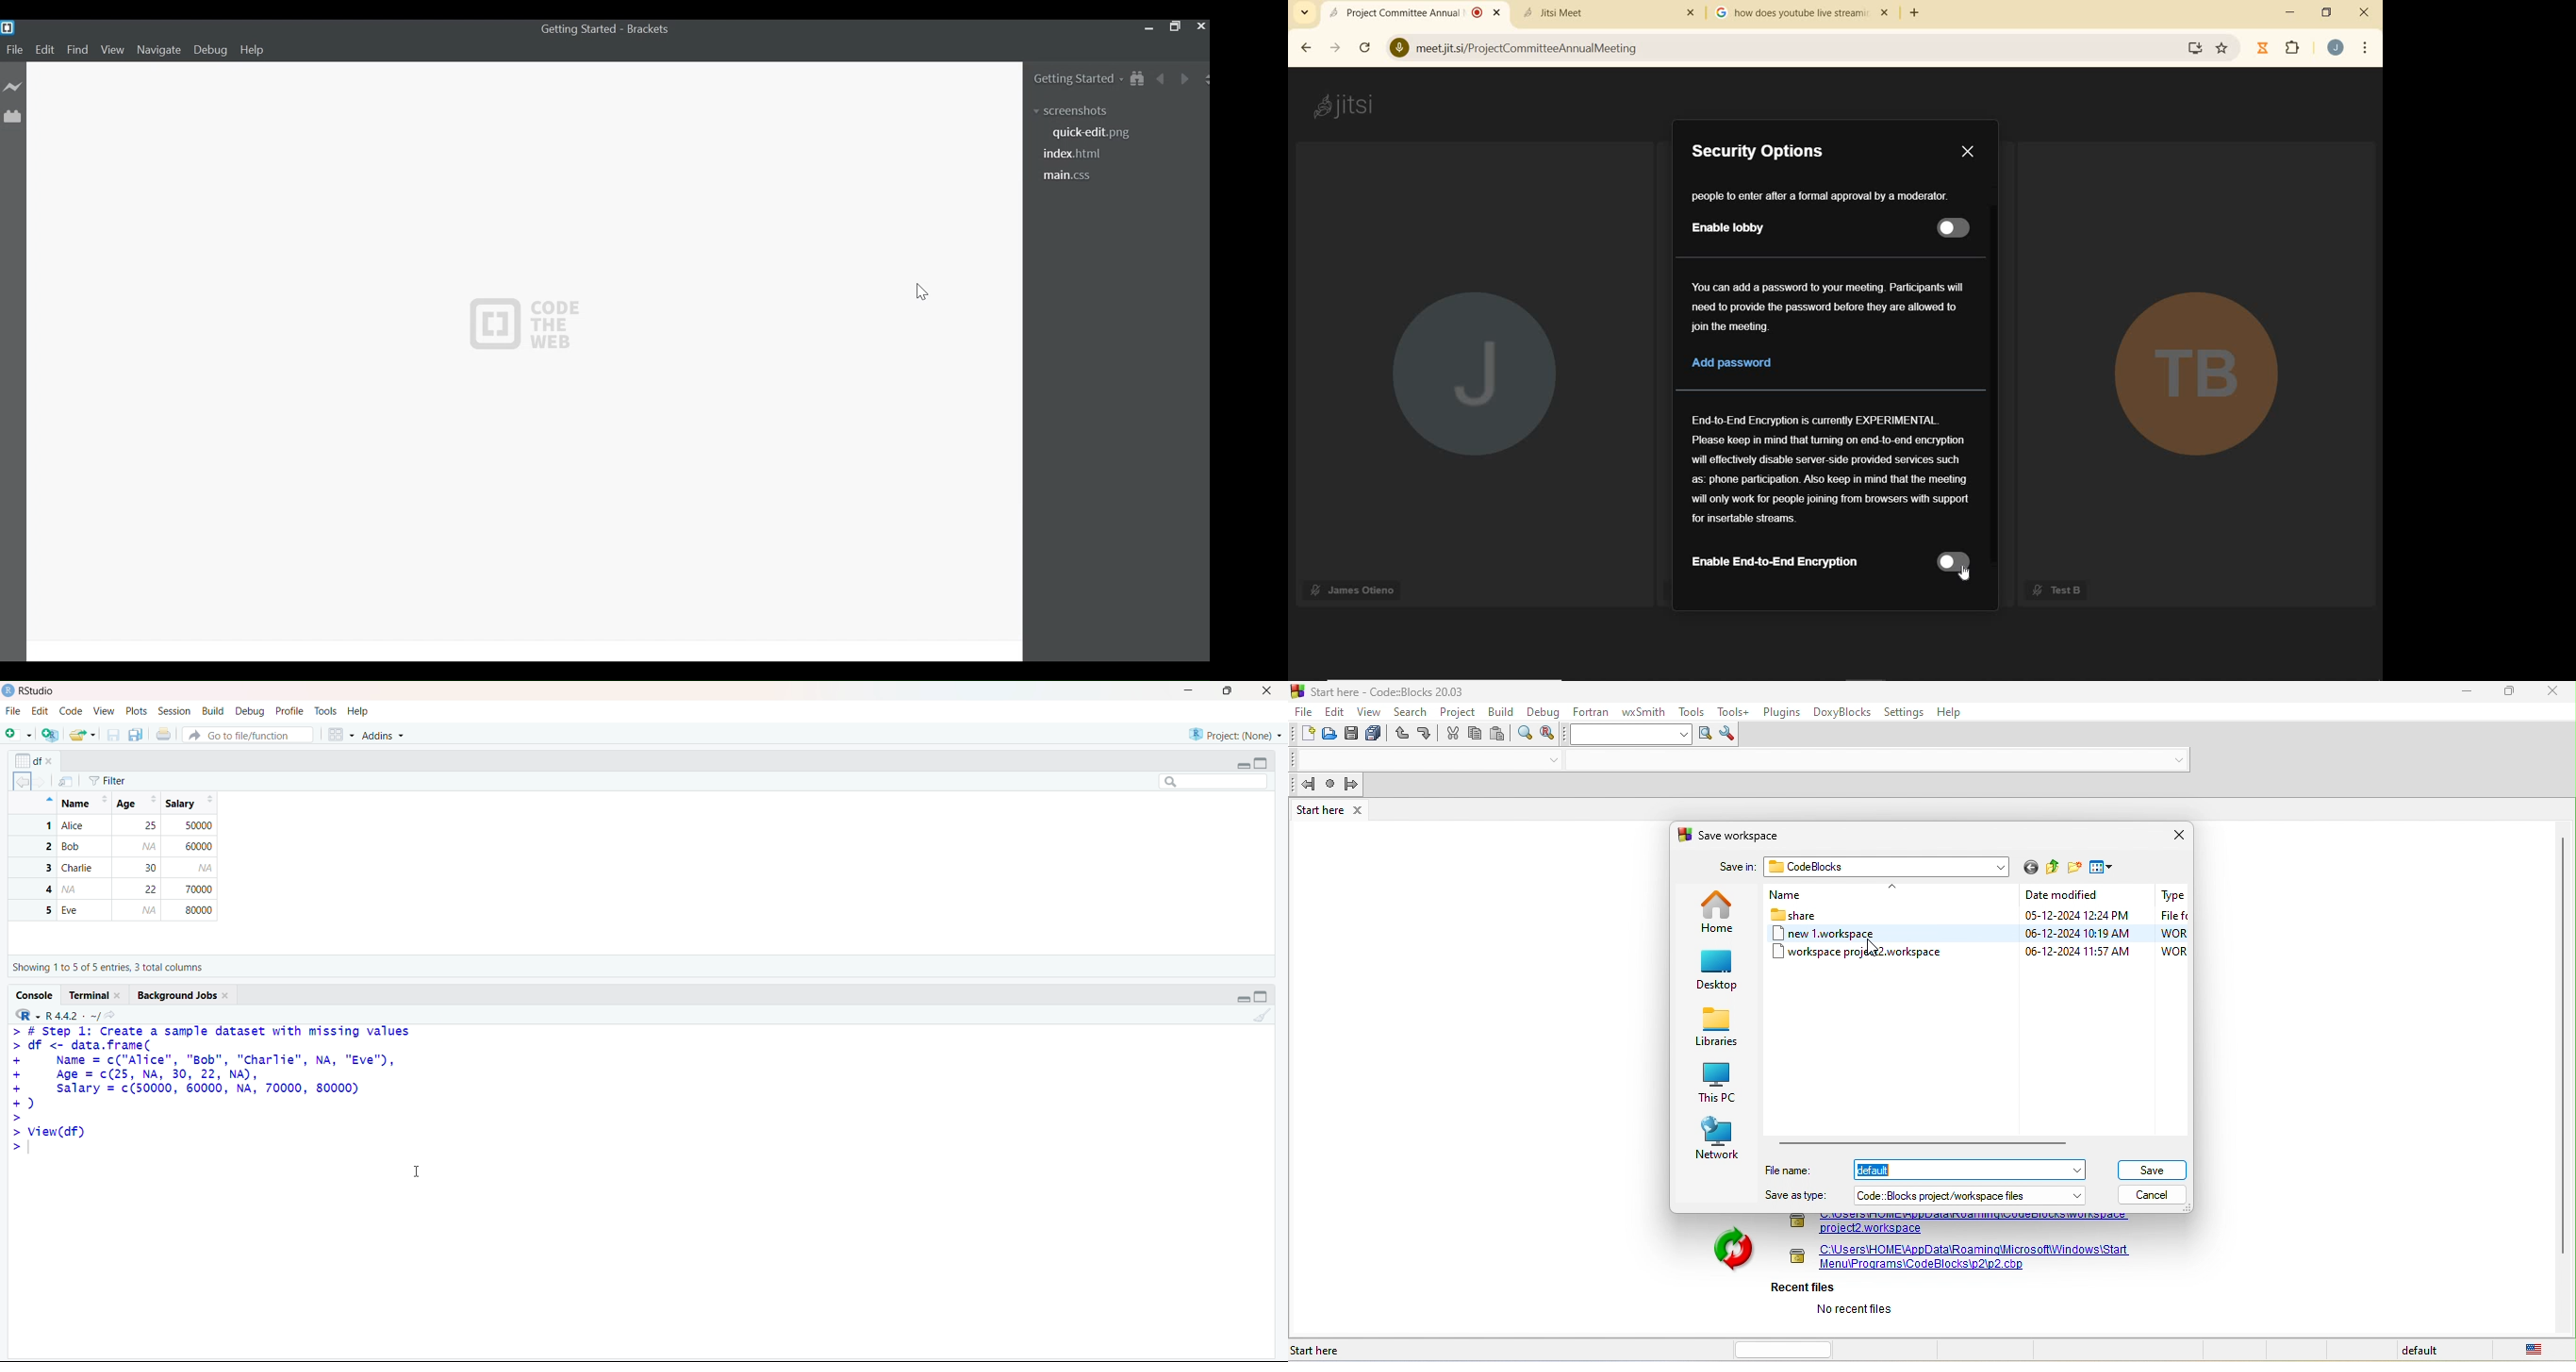  Describe the element at coordinates (115, 870) in the screenshot. I see `1 Alice 25 50000
2 Bob 60000
3 Charlie 30

4 2 70000
5 Eve 80000` at that location.